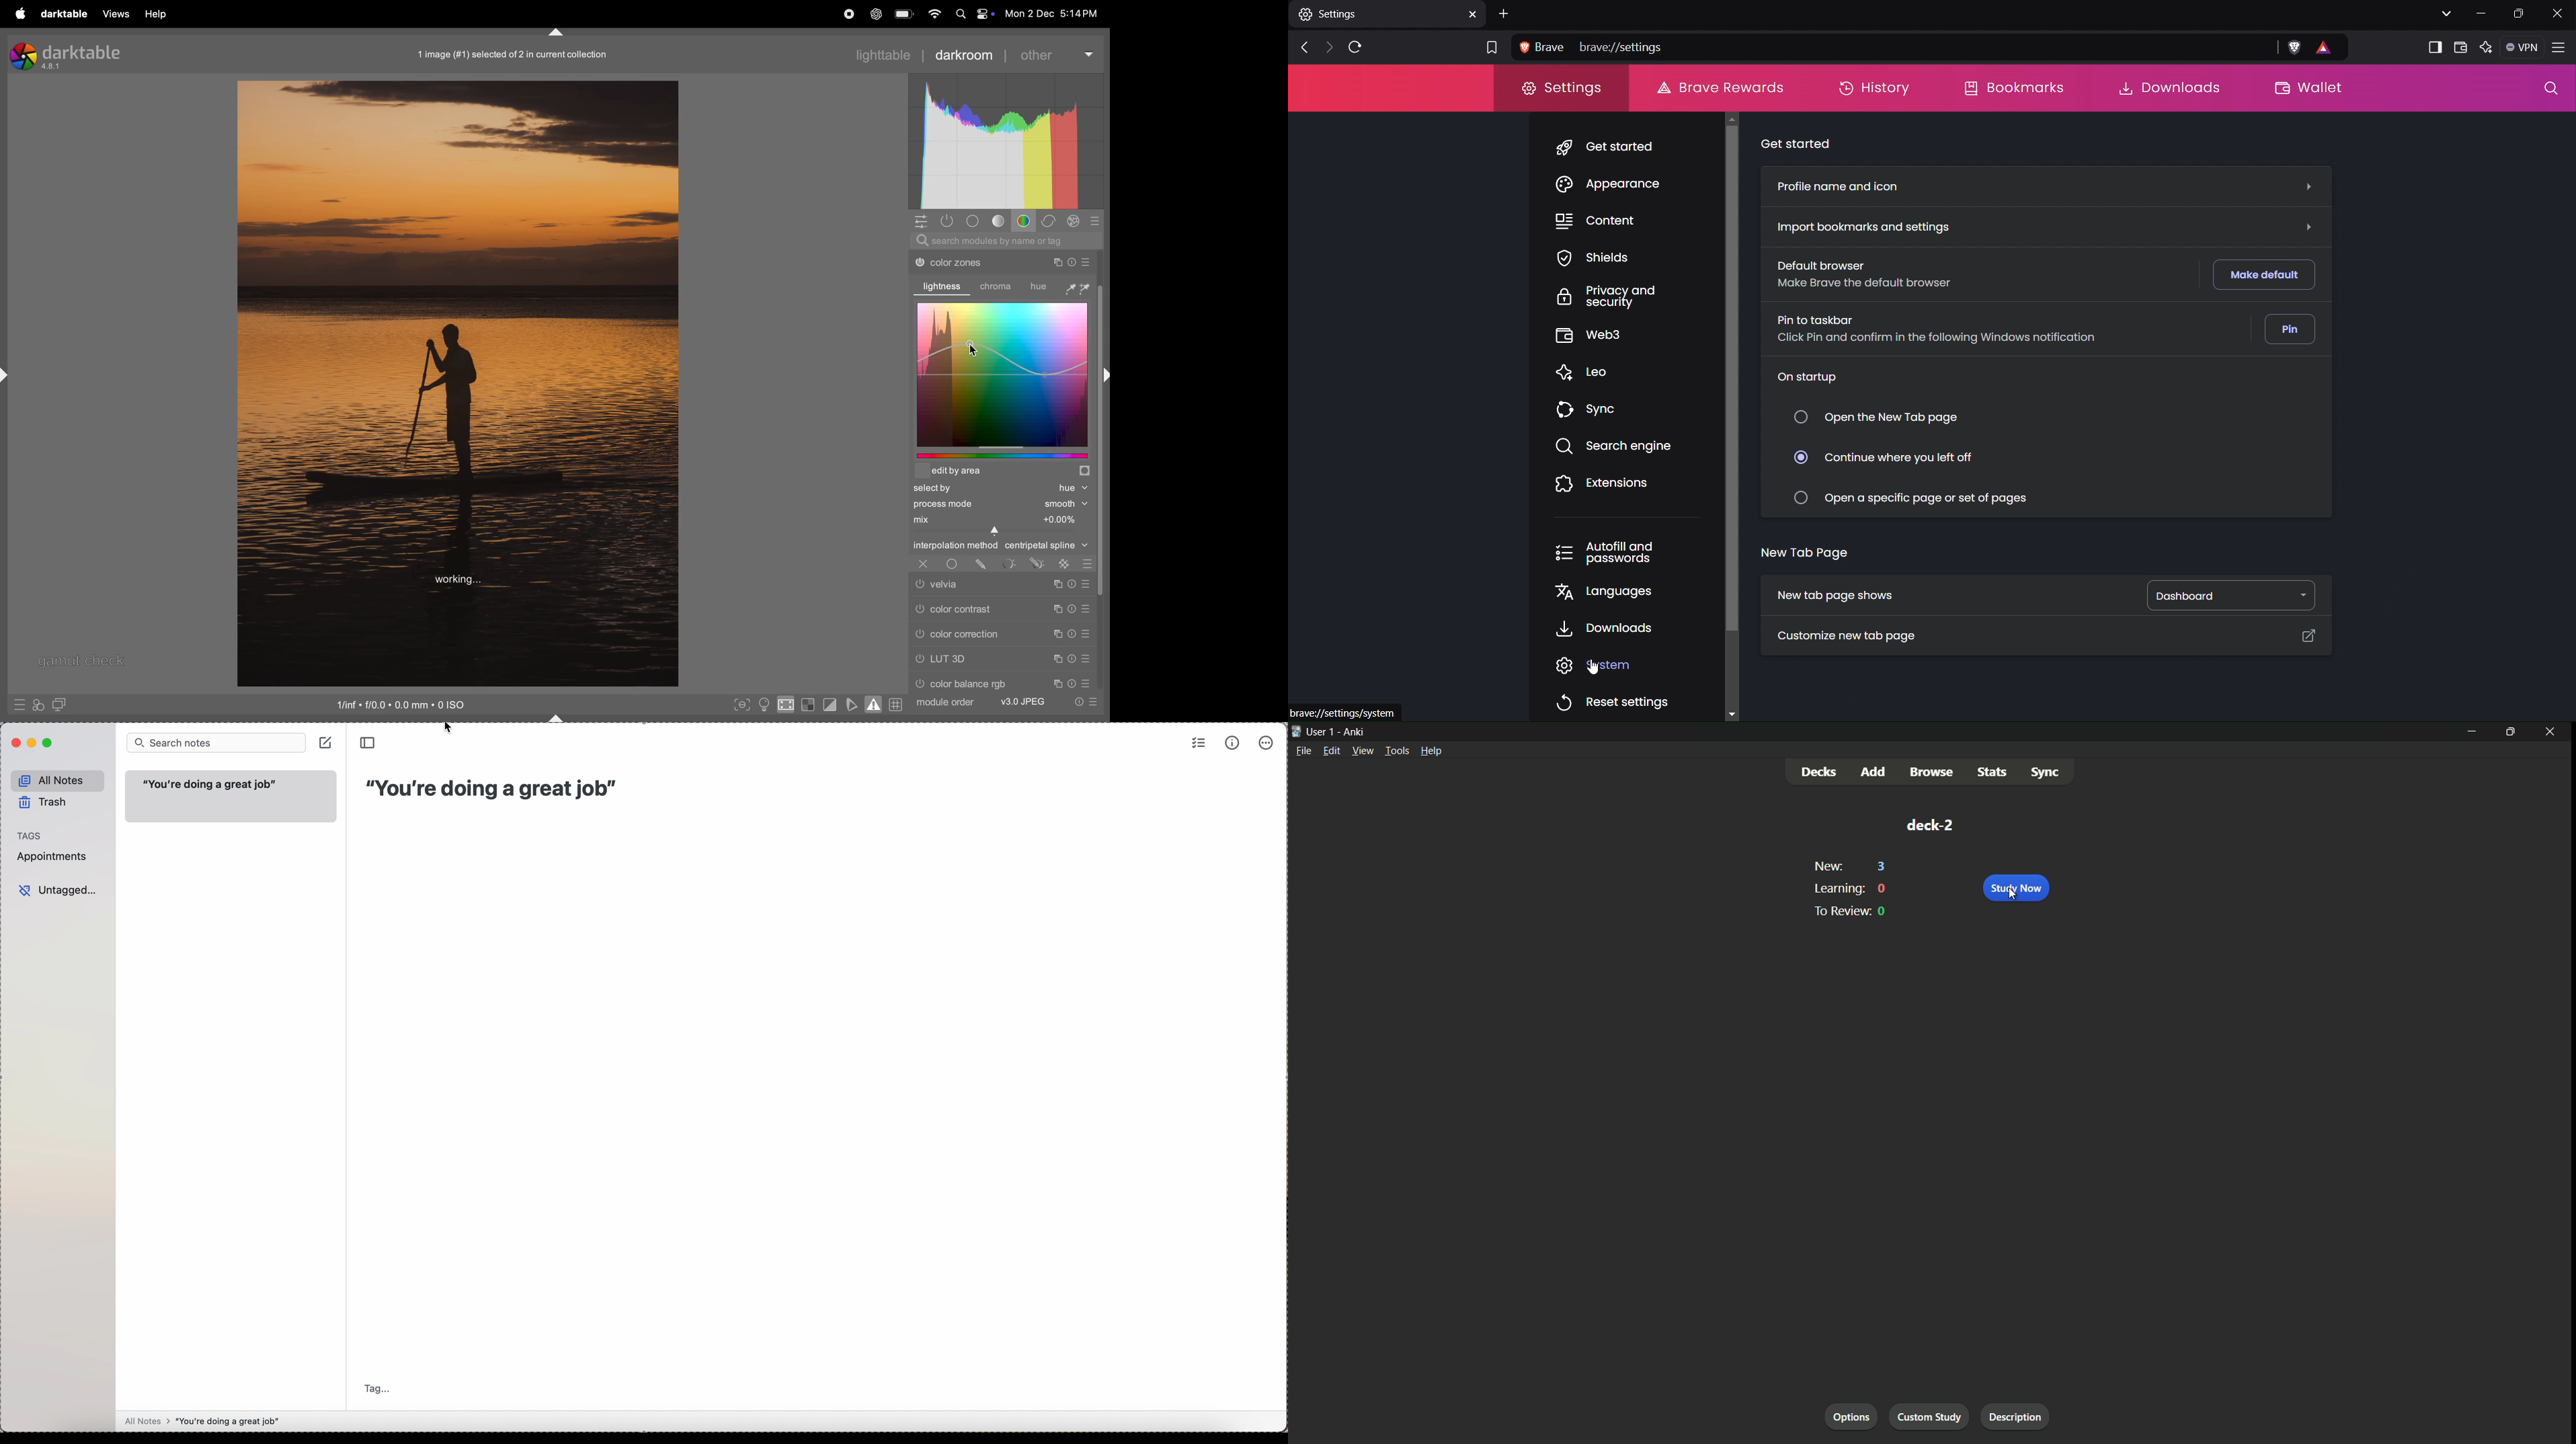 This screenshot has width=2576, height=1456. Describe the element at coordinates (403, 707) in the screenshot. I see `iso standard` at that location.